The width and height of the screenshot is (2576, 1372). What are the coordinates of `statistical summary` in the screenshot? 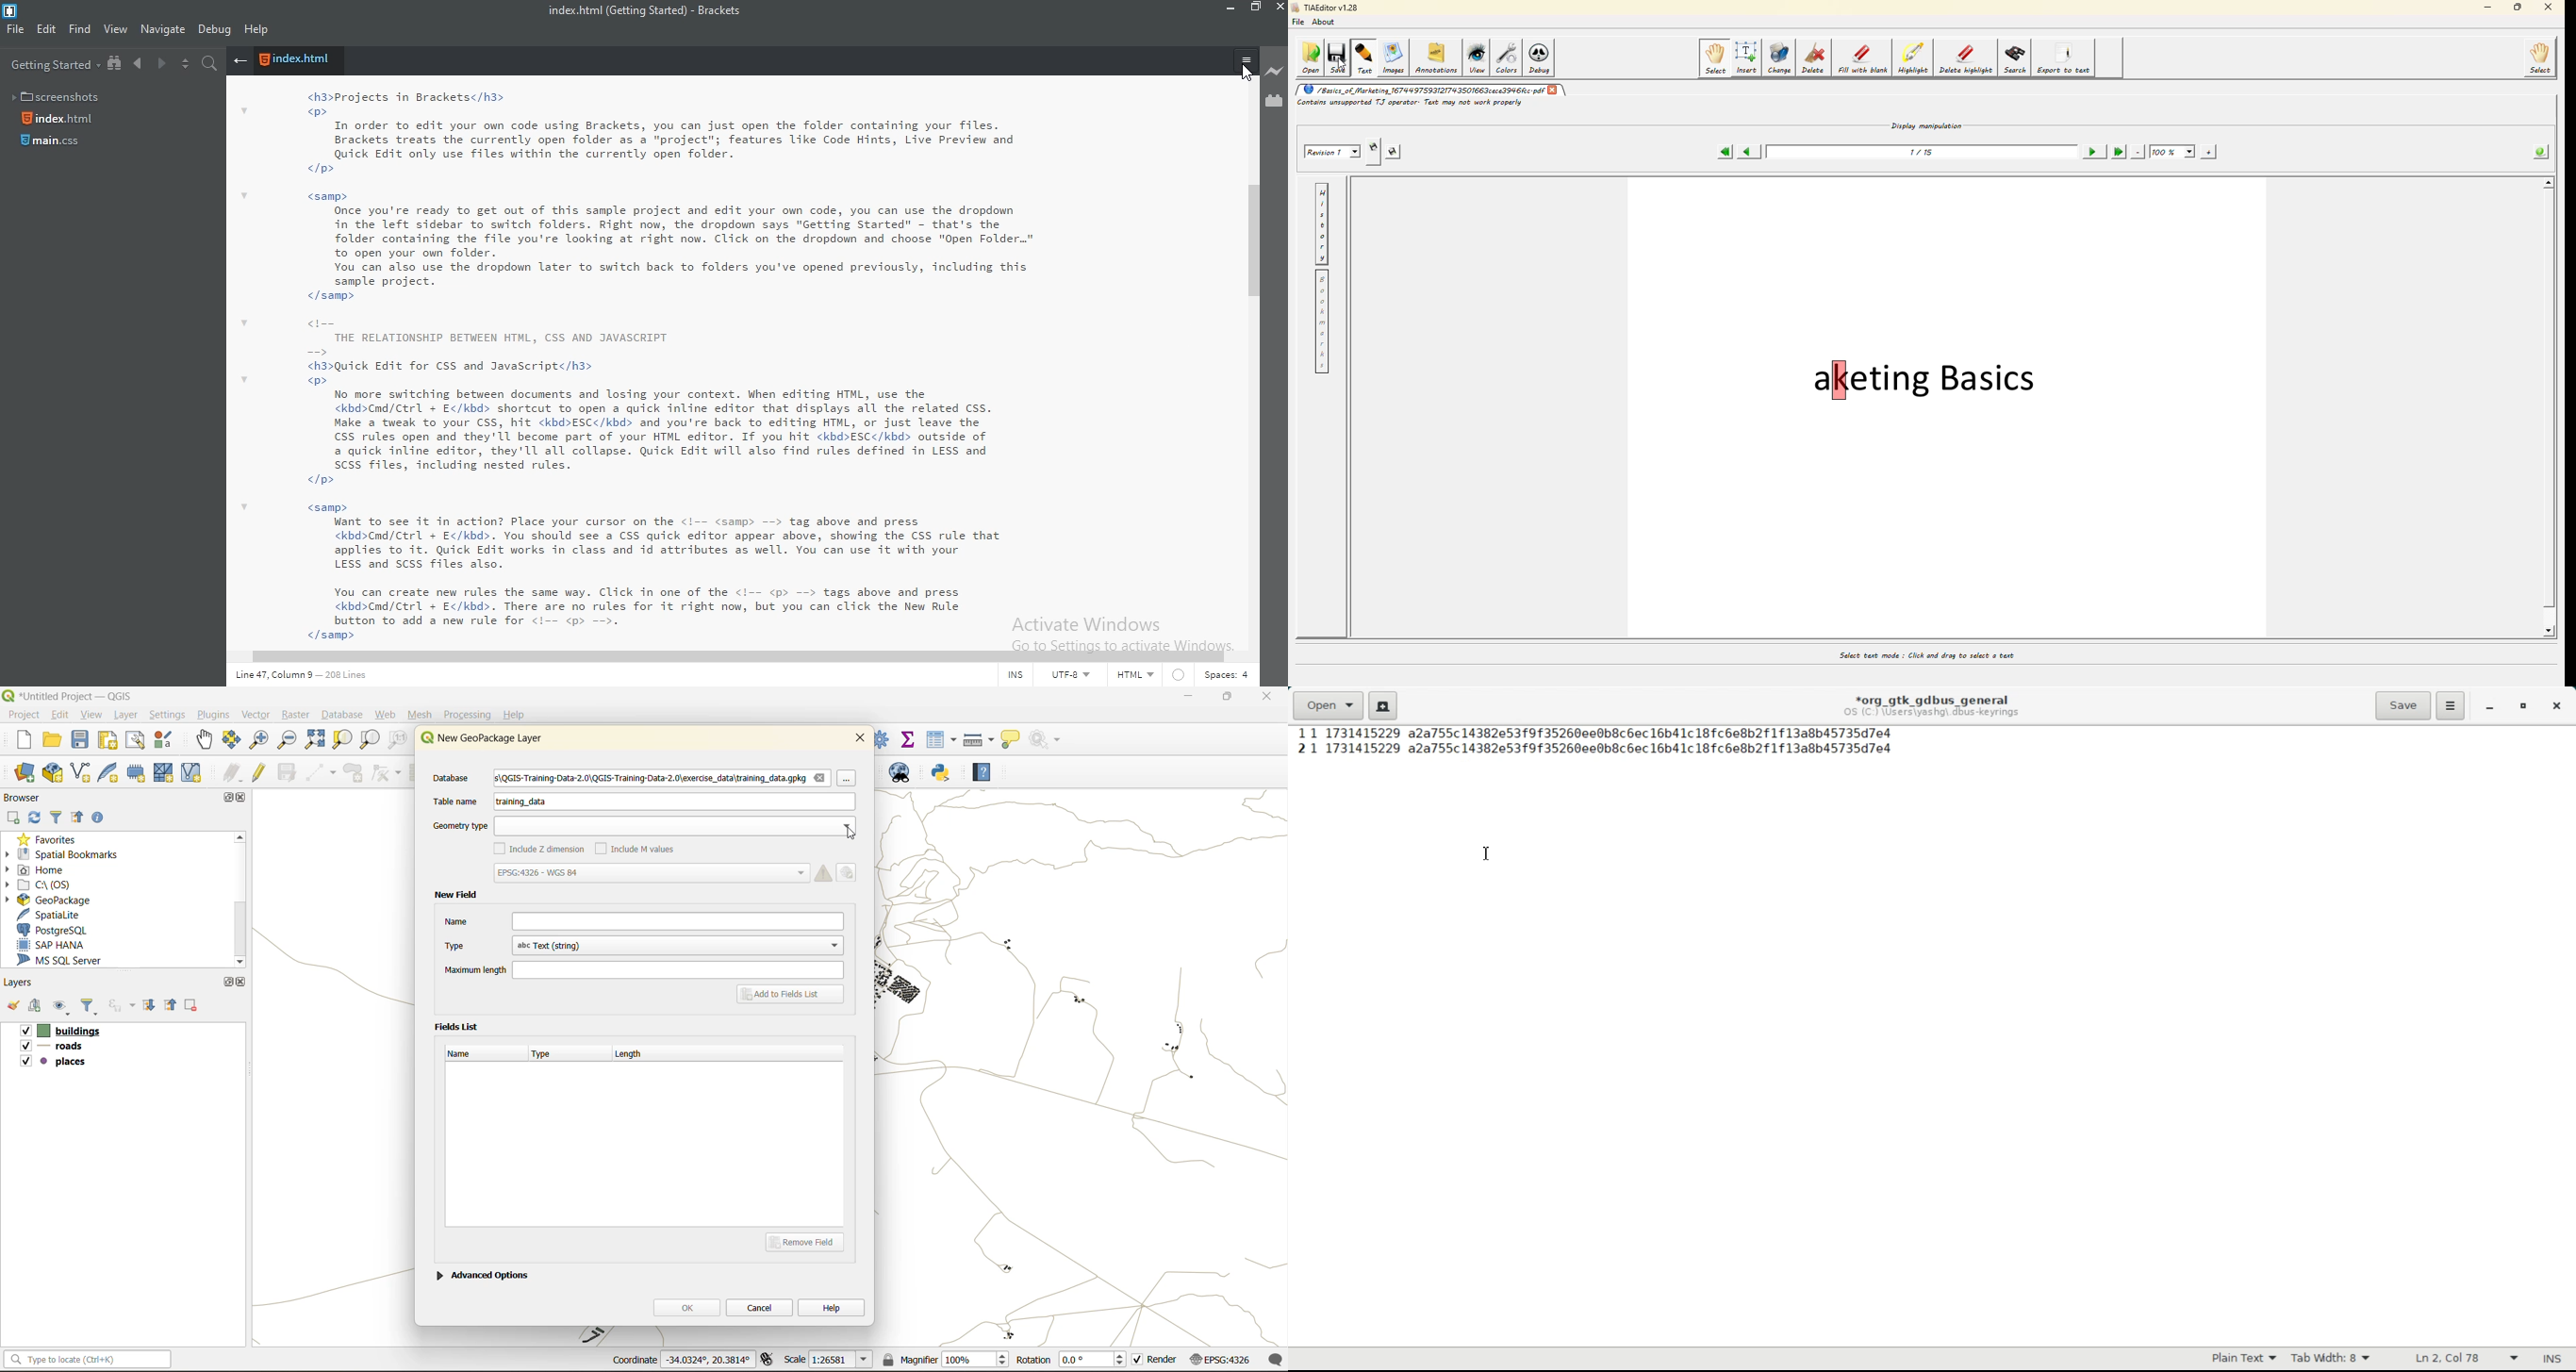 It's located at (909, 738).